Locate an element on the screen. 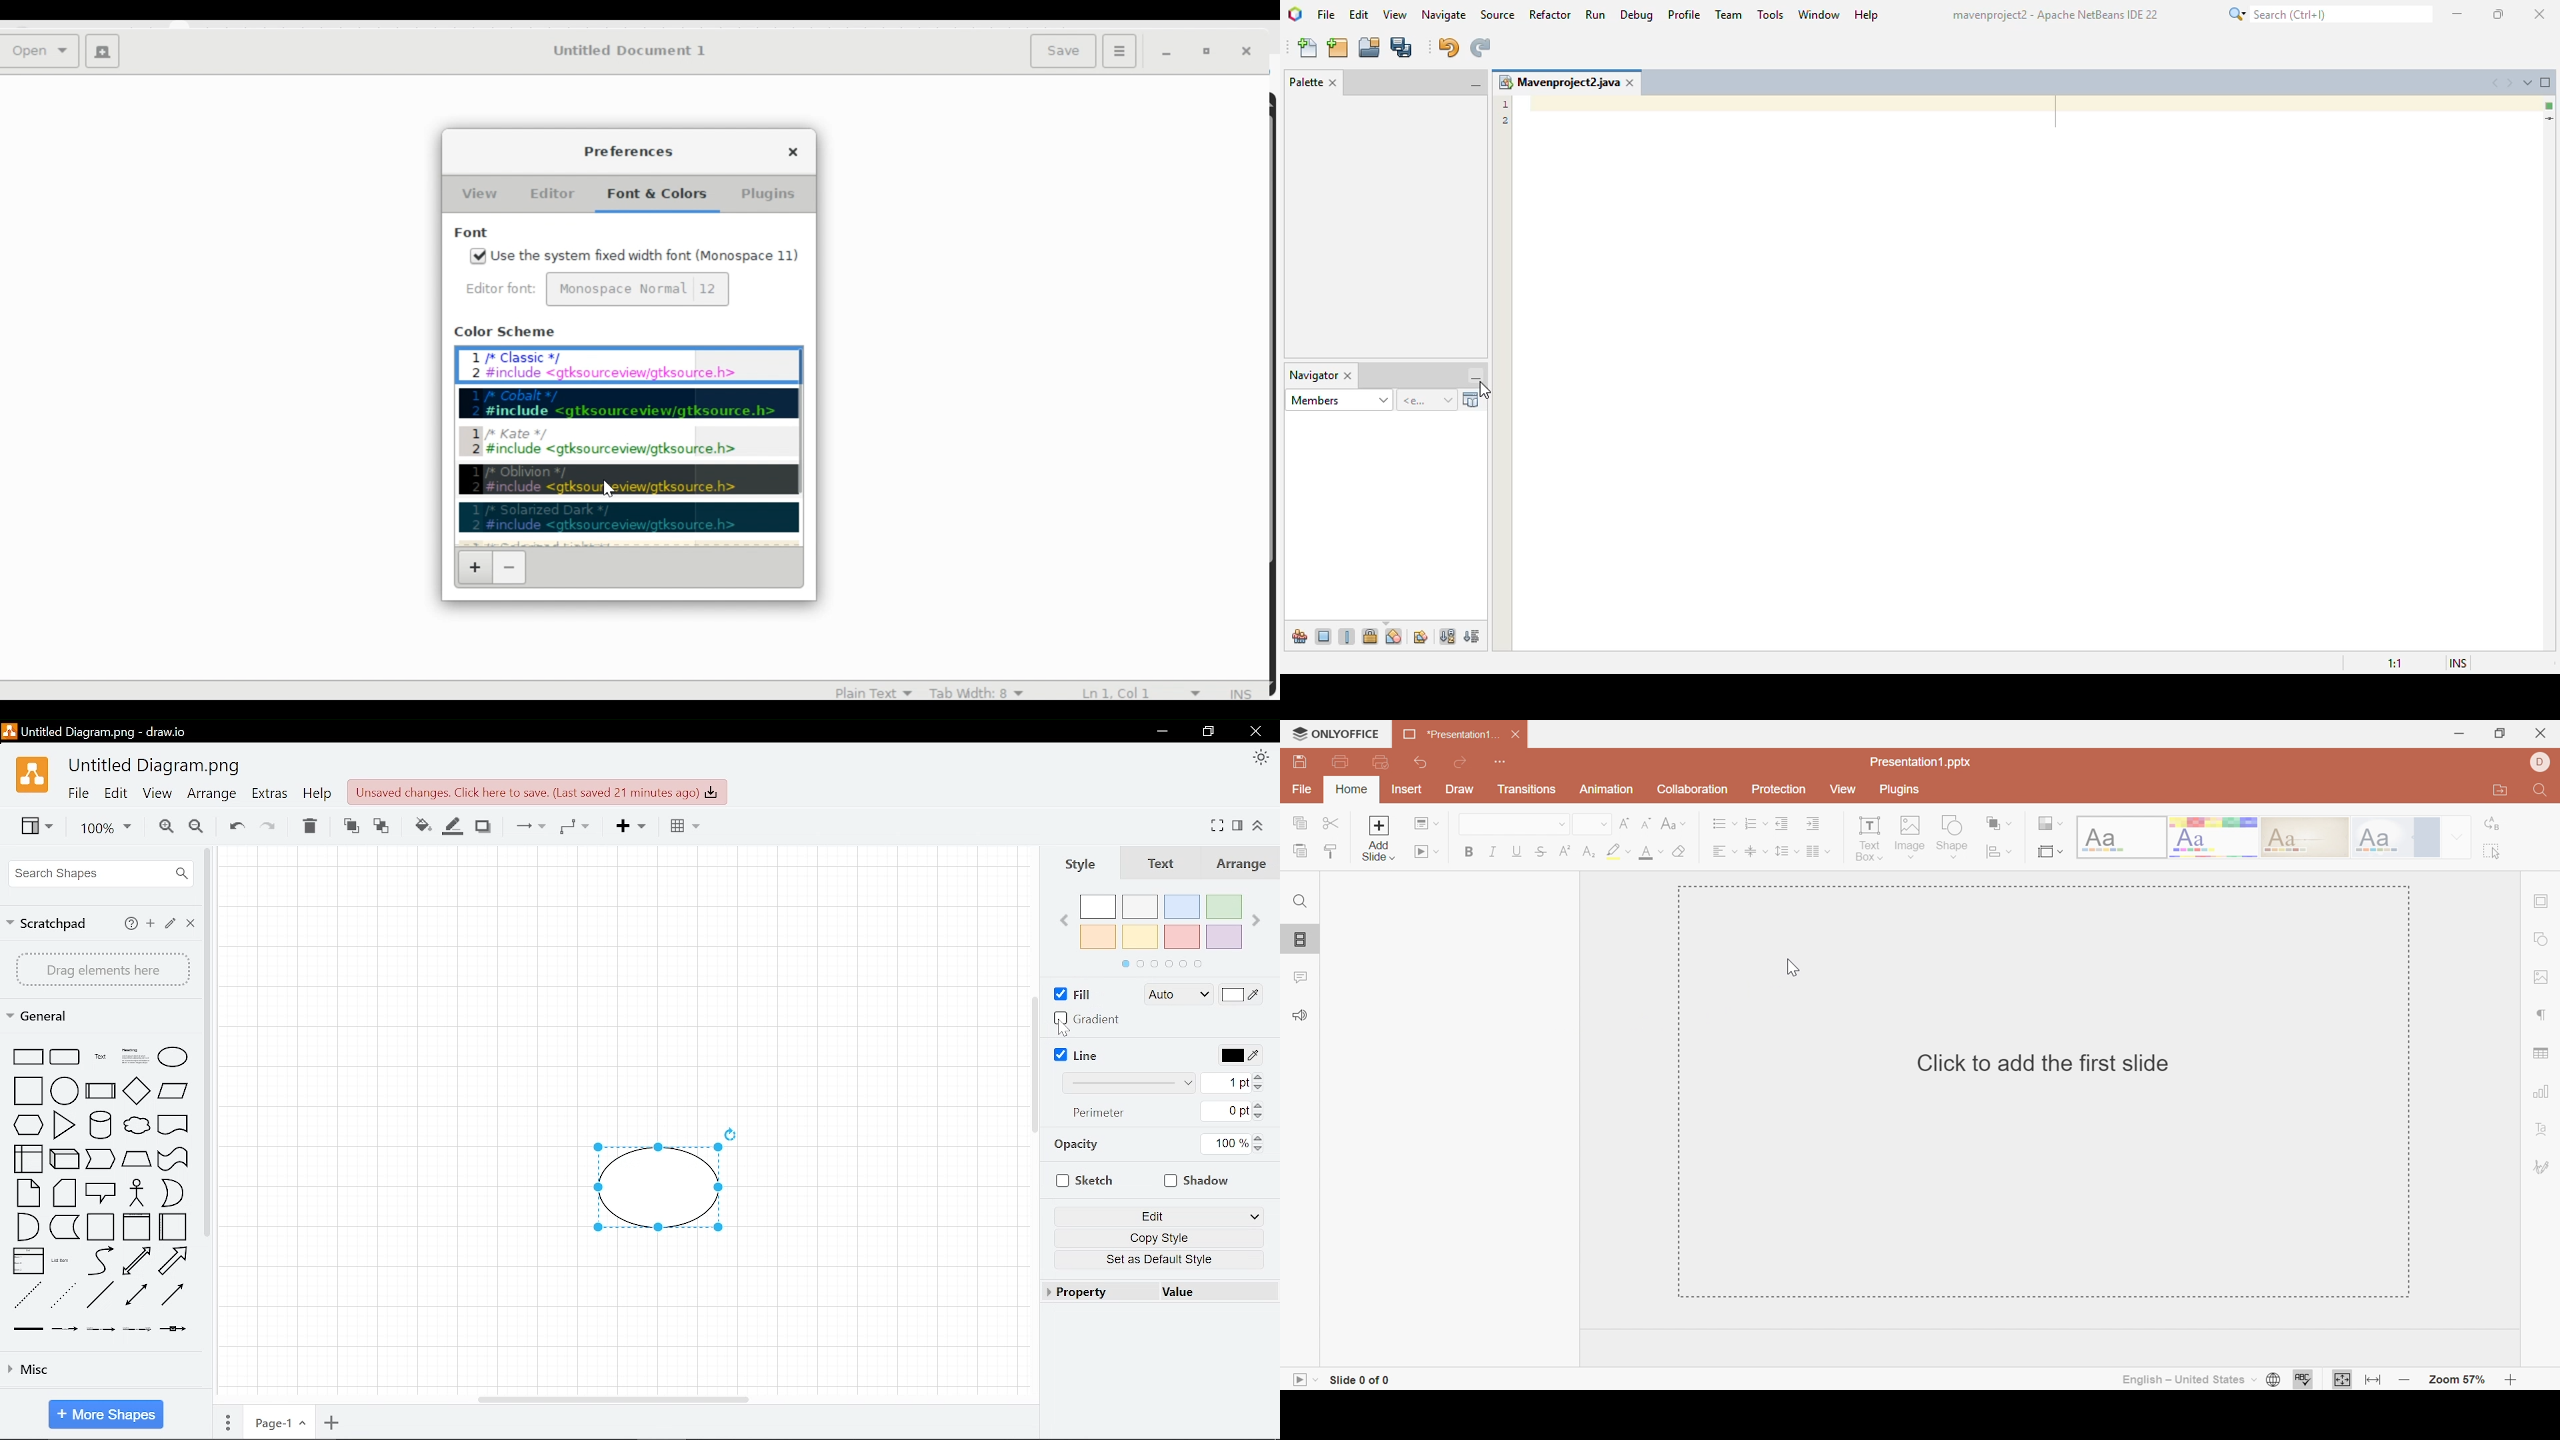 The width and height of the screenshot is (2576, 1456). increase line width is located at coordinates (1260, 1078).